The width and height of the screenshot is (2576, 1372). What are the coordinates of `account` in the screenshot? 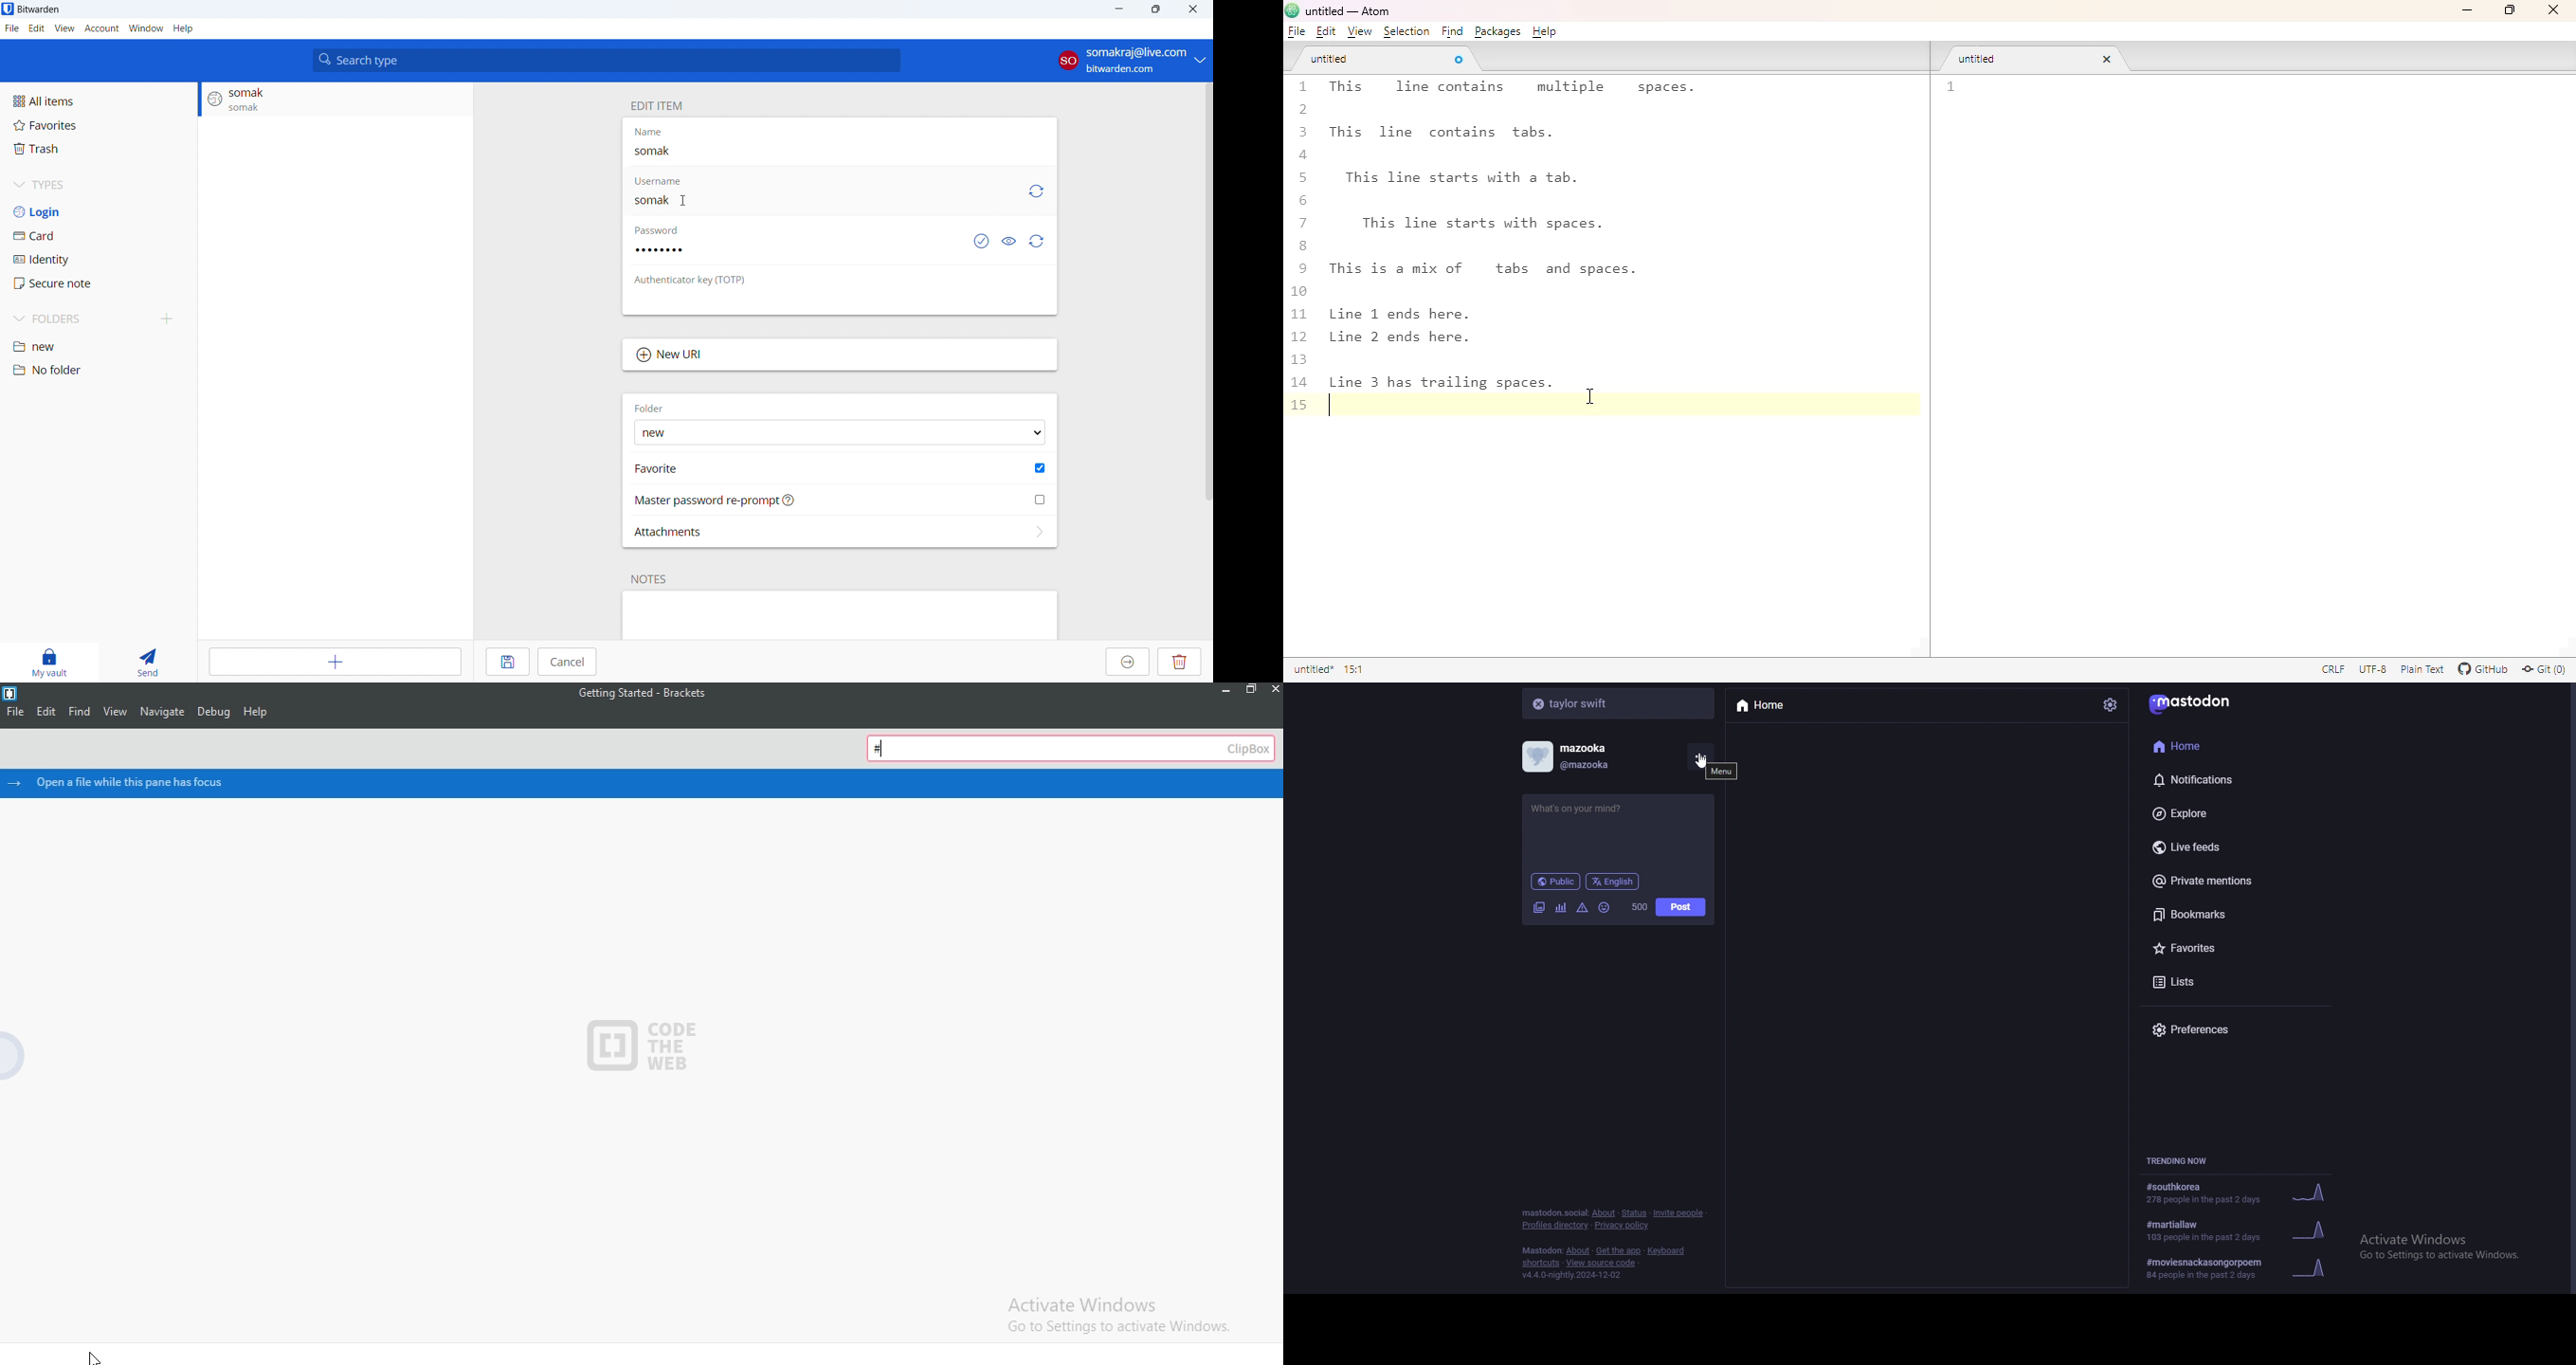 It's located at (102, 28).